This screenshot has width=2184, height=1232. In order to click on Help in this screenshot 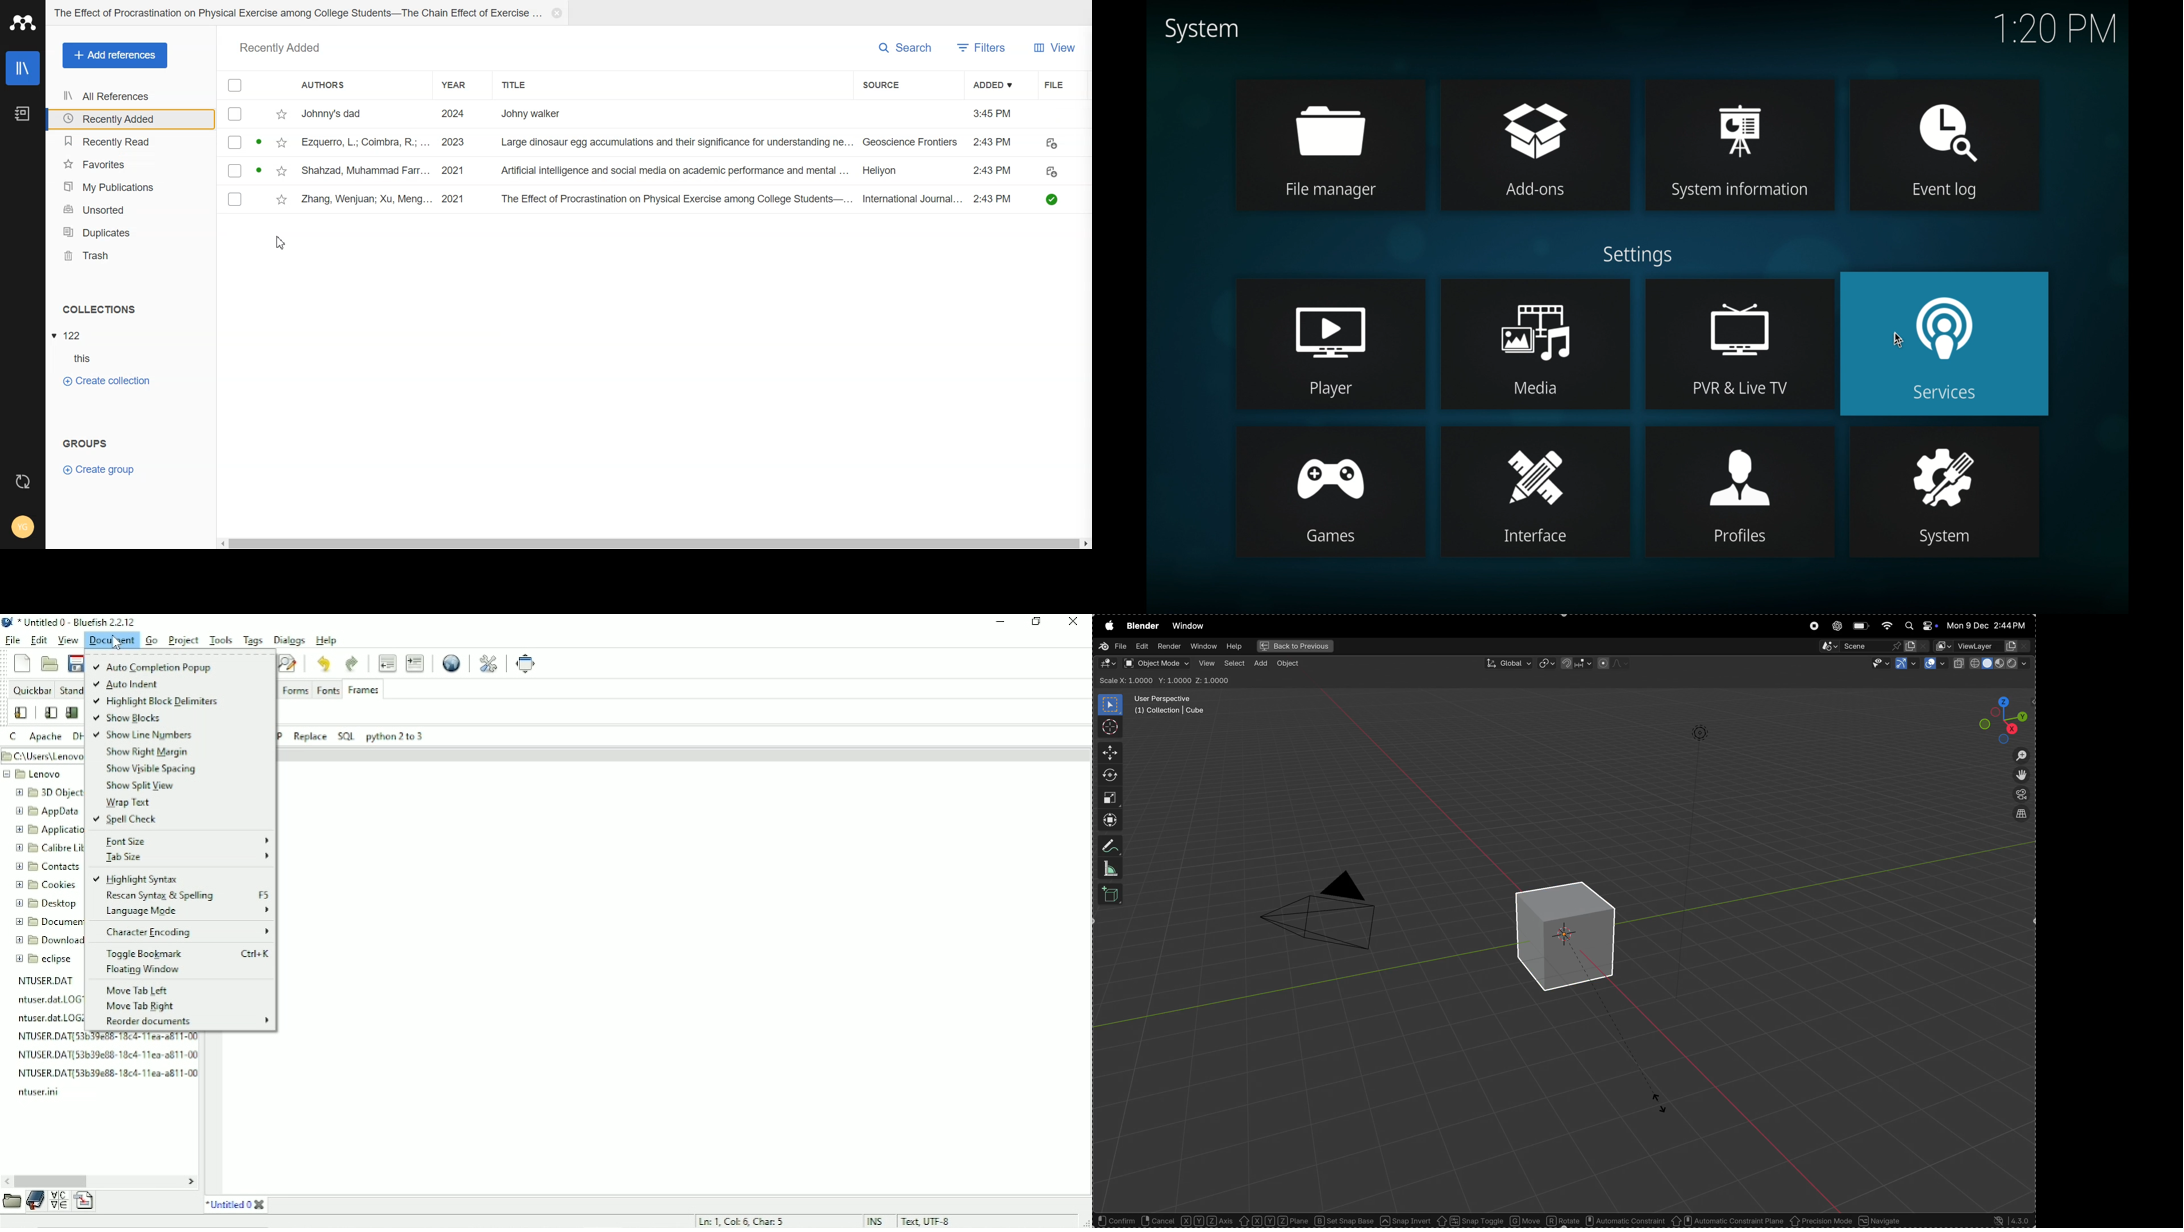, I will do `click(328, 639)`.